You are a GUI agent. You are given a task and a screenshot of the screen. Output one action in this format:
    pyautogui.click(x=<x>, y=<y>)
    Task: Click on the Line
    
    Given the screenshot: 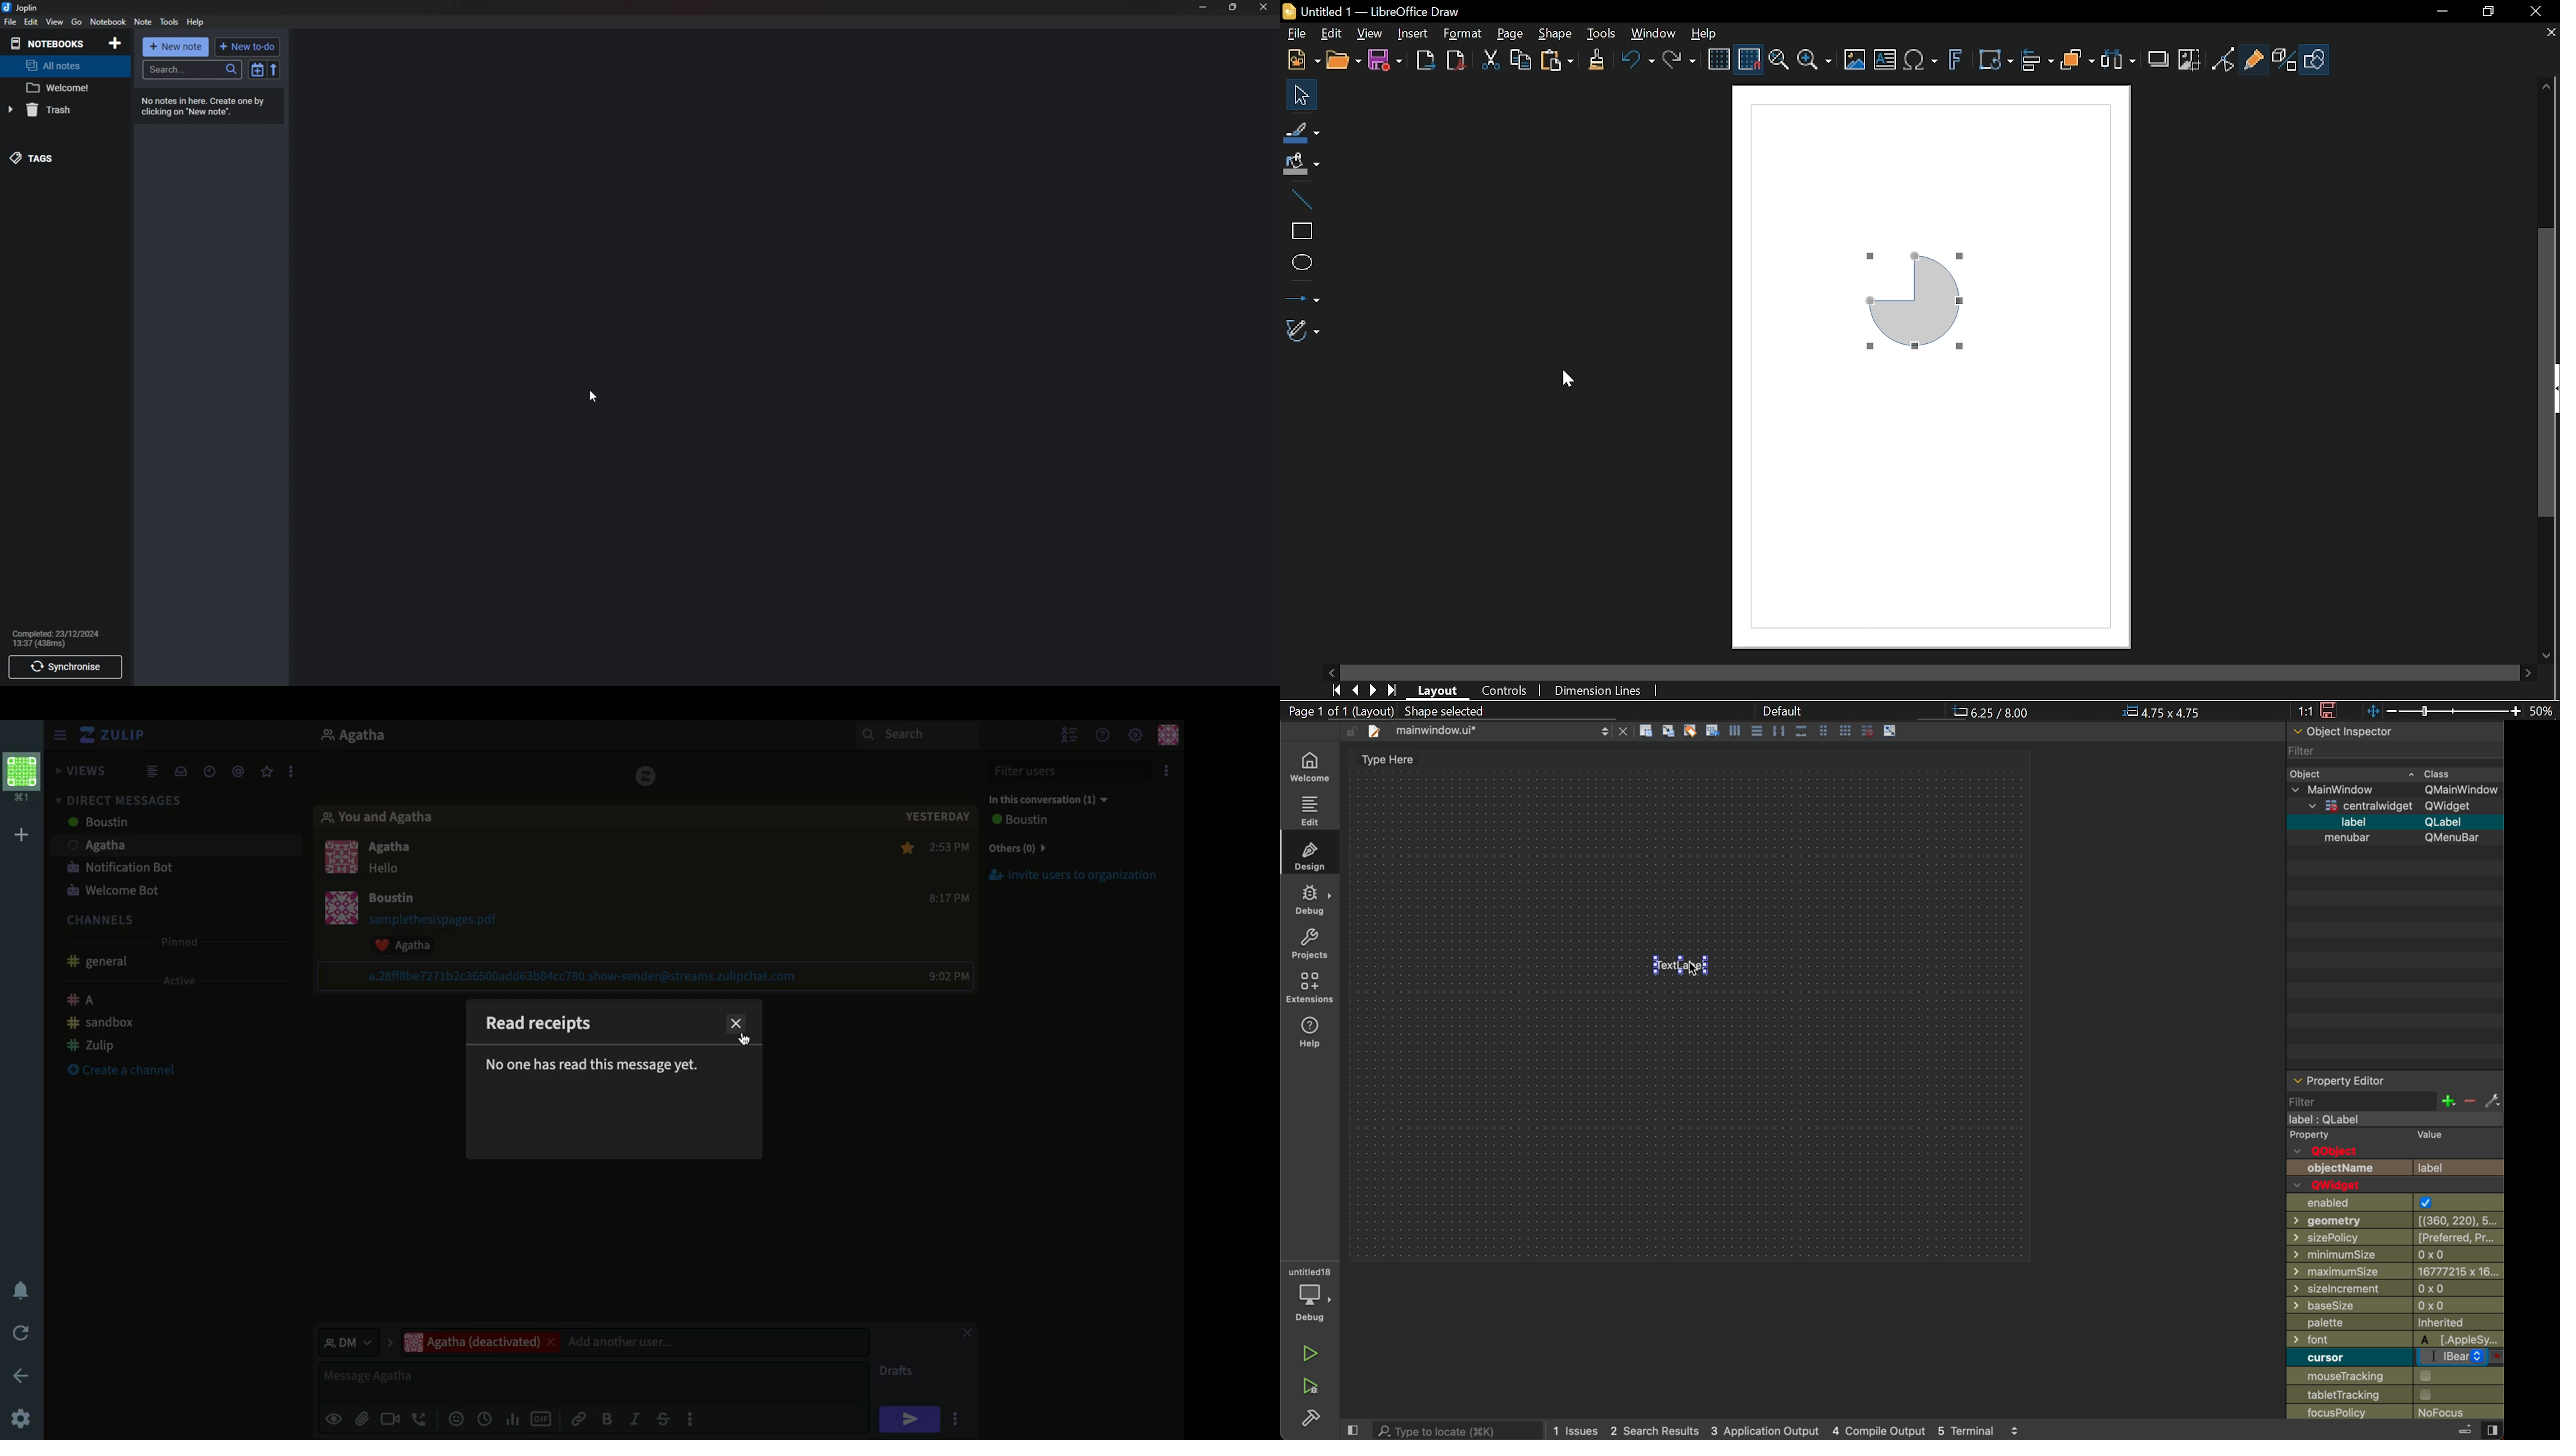 What is the action you would take?
    pyautogui.click(x=1299, y=199)
    